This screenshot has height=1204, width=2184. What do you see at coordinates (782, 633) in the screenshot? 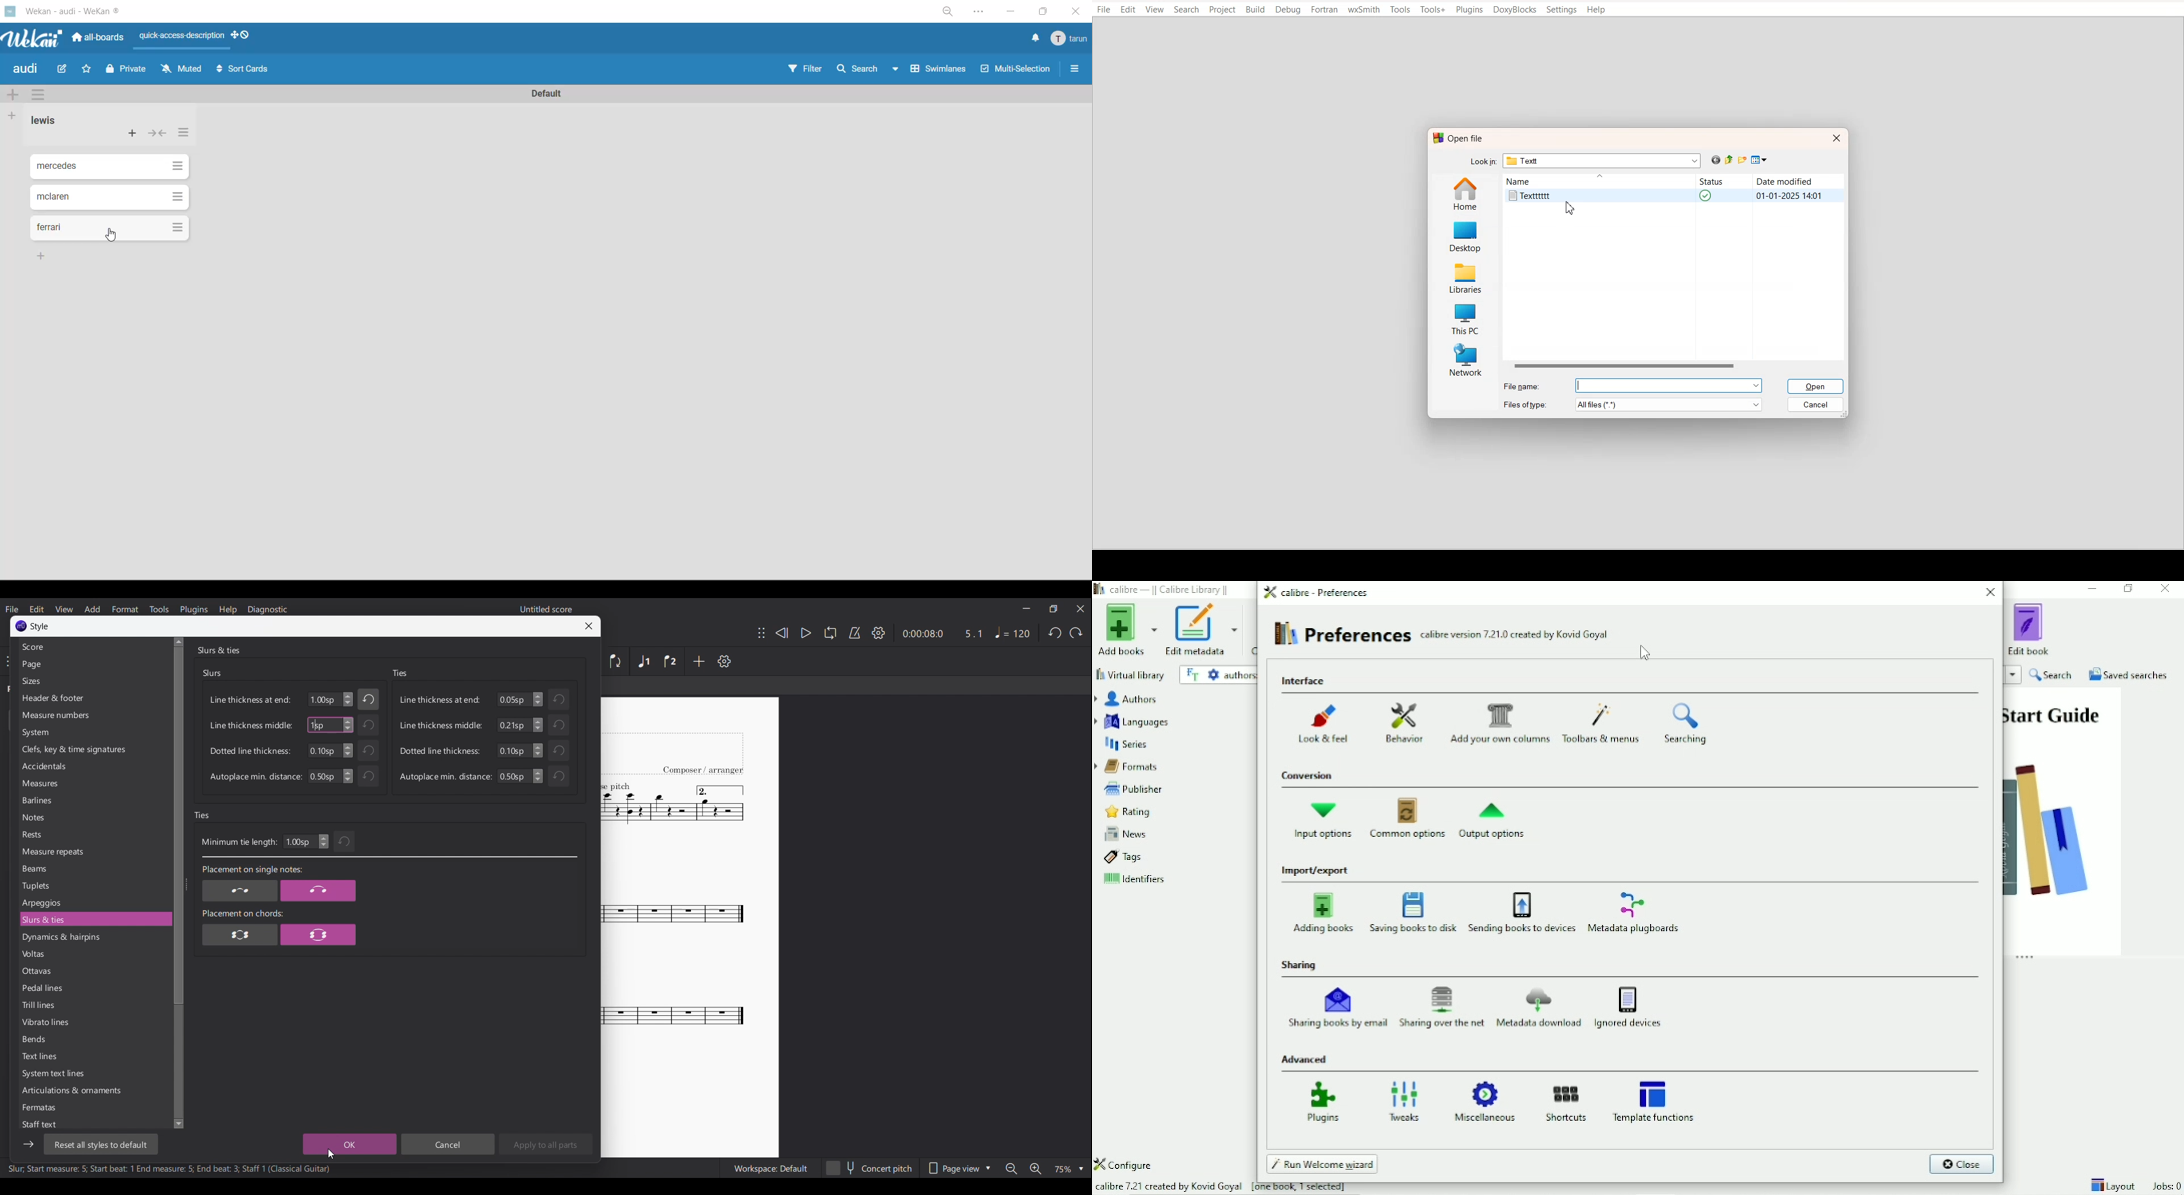
I see `Rewind` at bounding box center [782, 633].